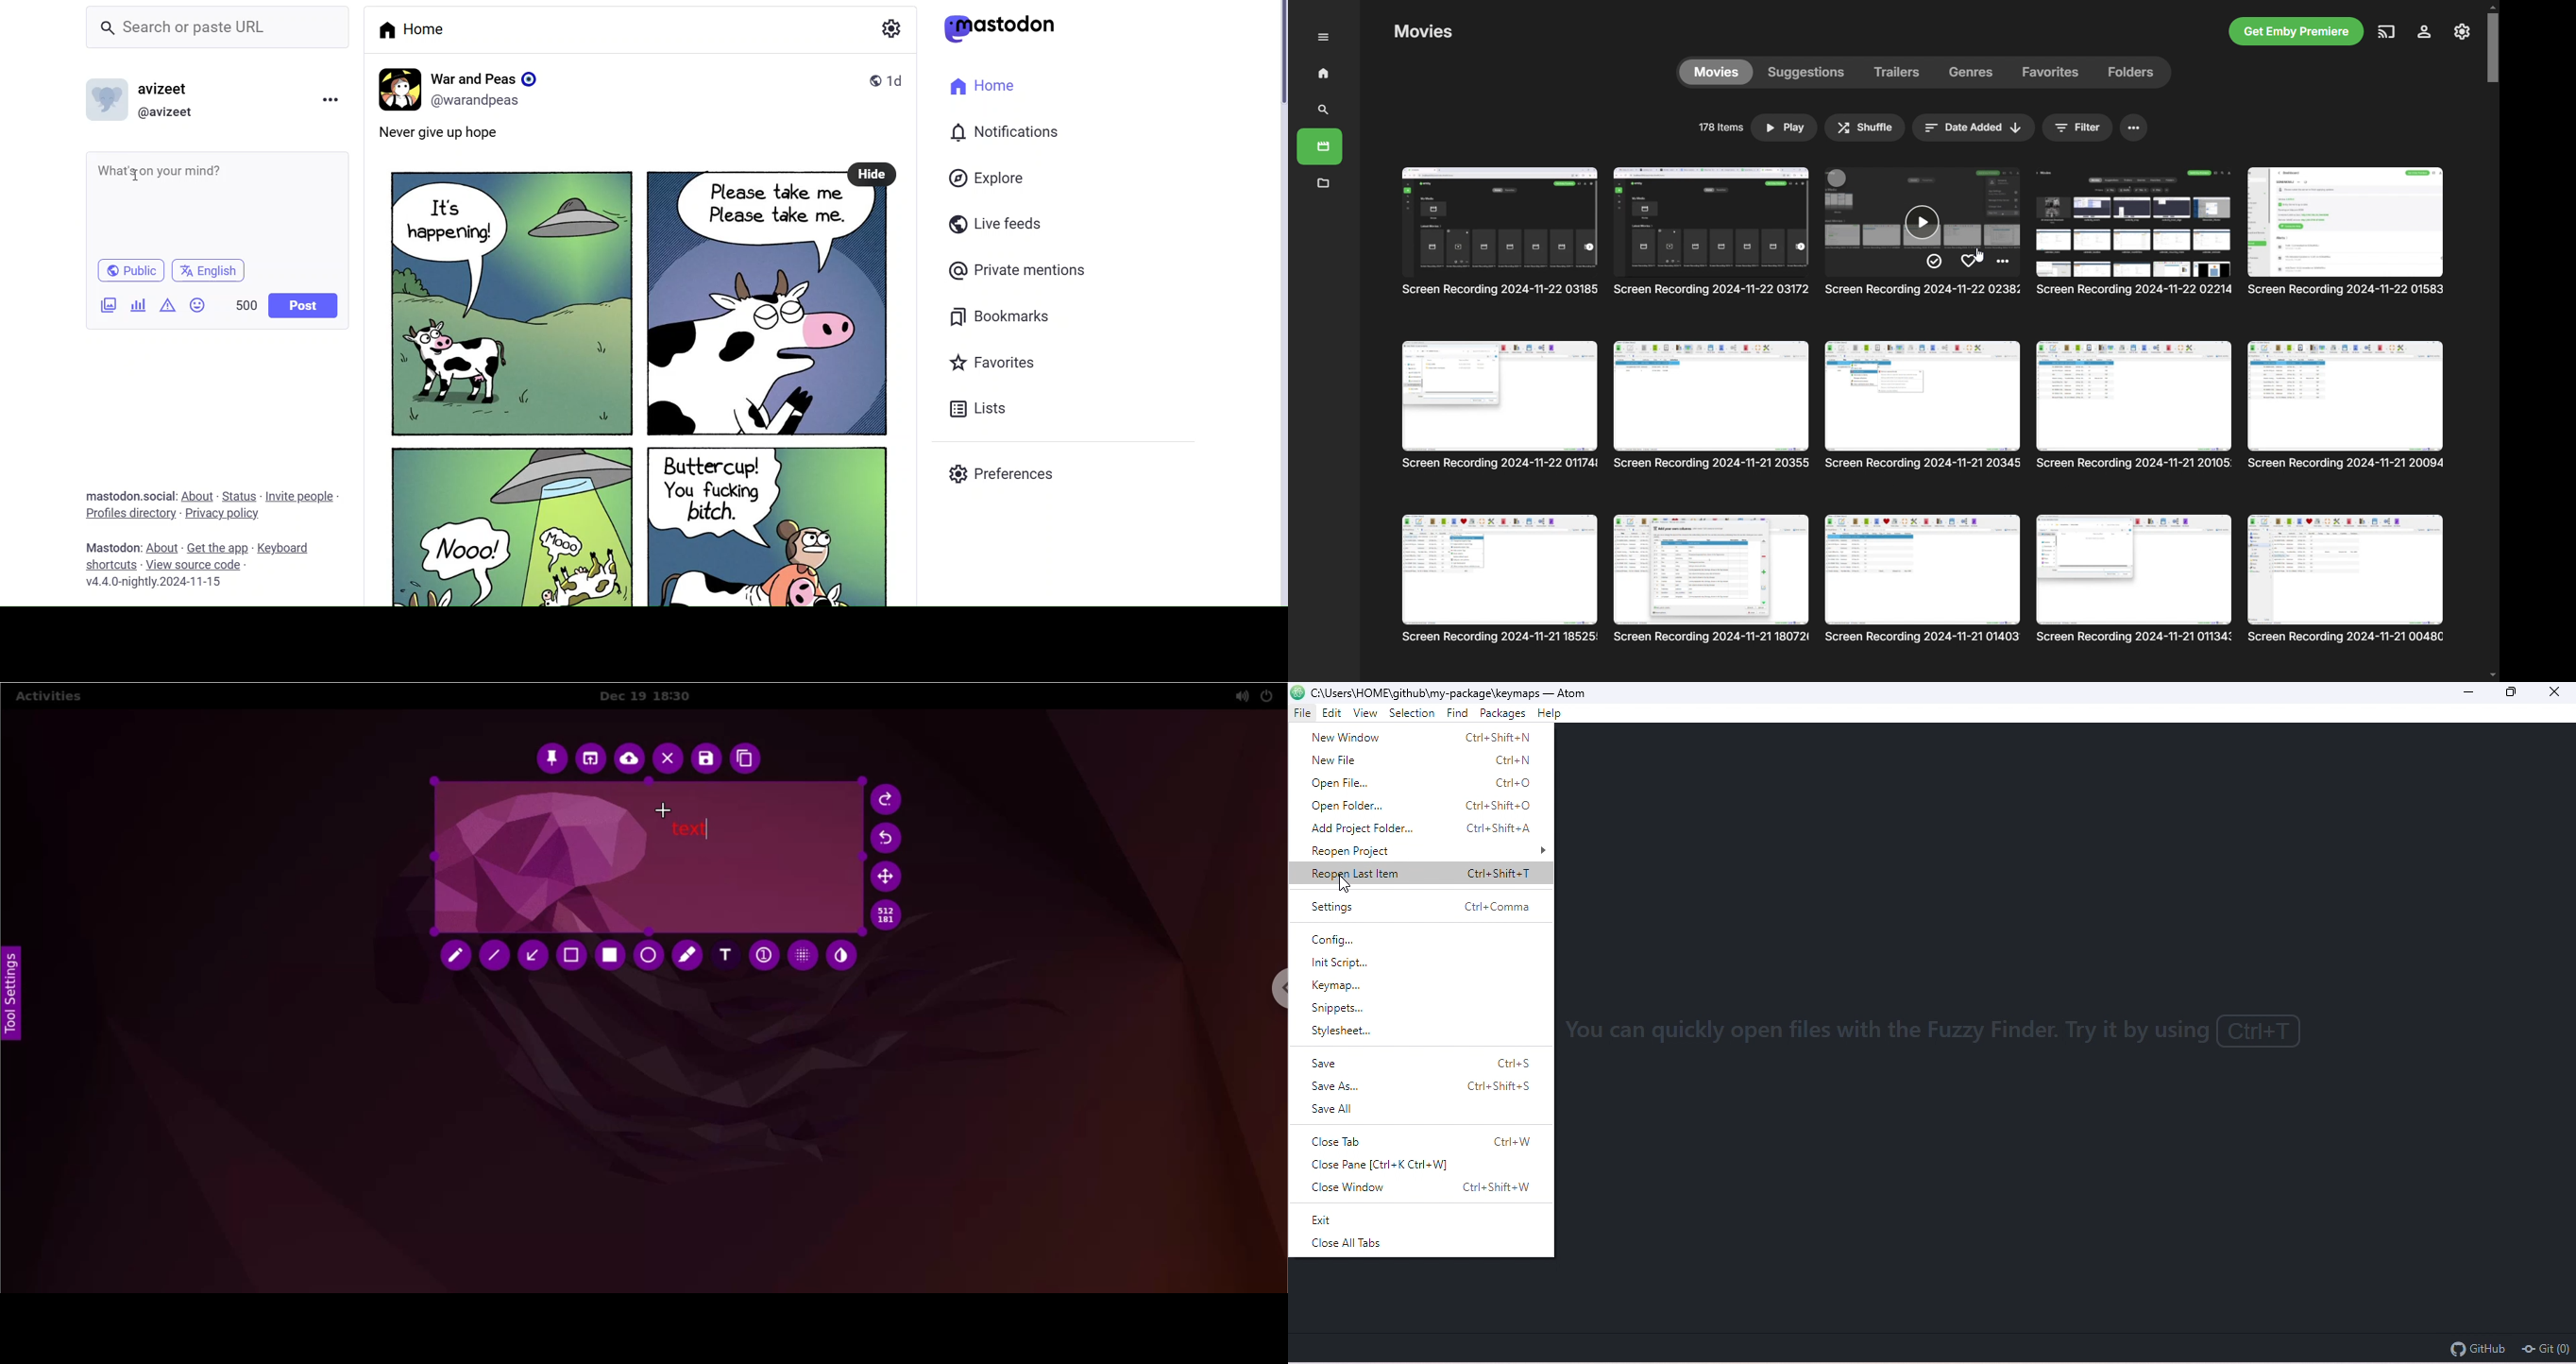 This screenshot has height=1372, width=2576. I want to click on Search or paste URL, so click(204, 26).